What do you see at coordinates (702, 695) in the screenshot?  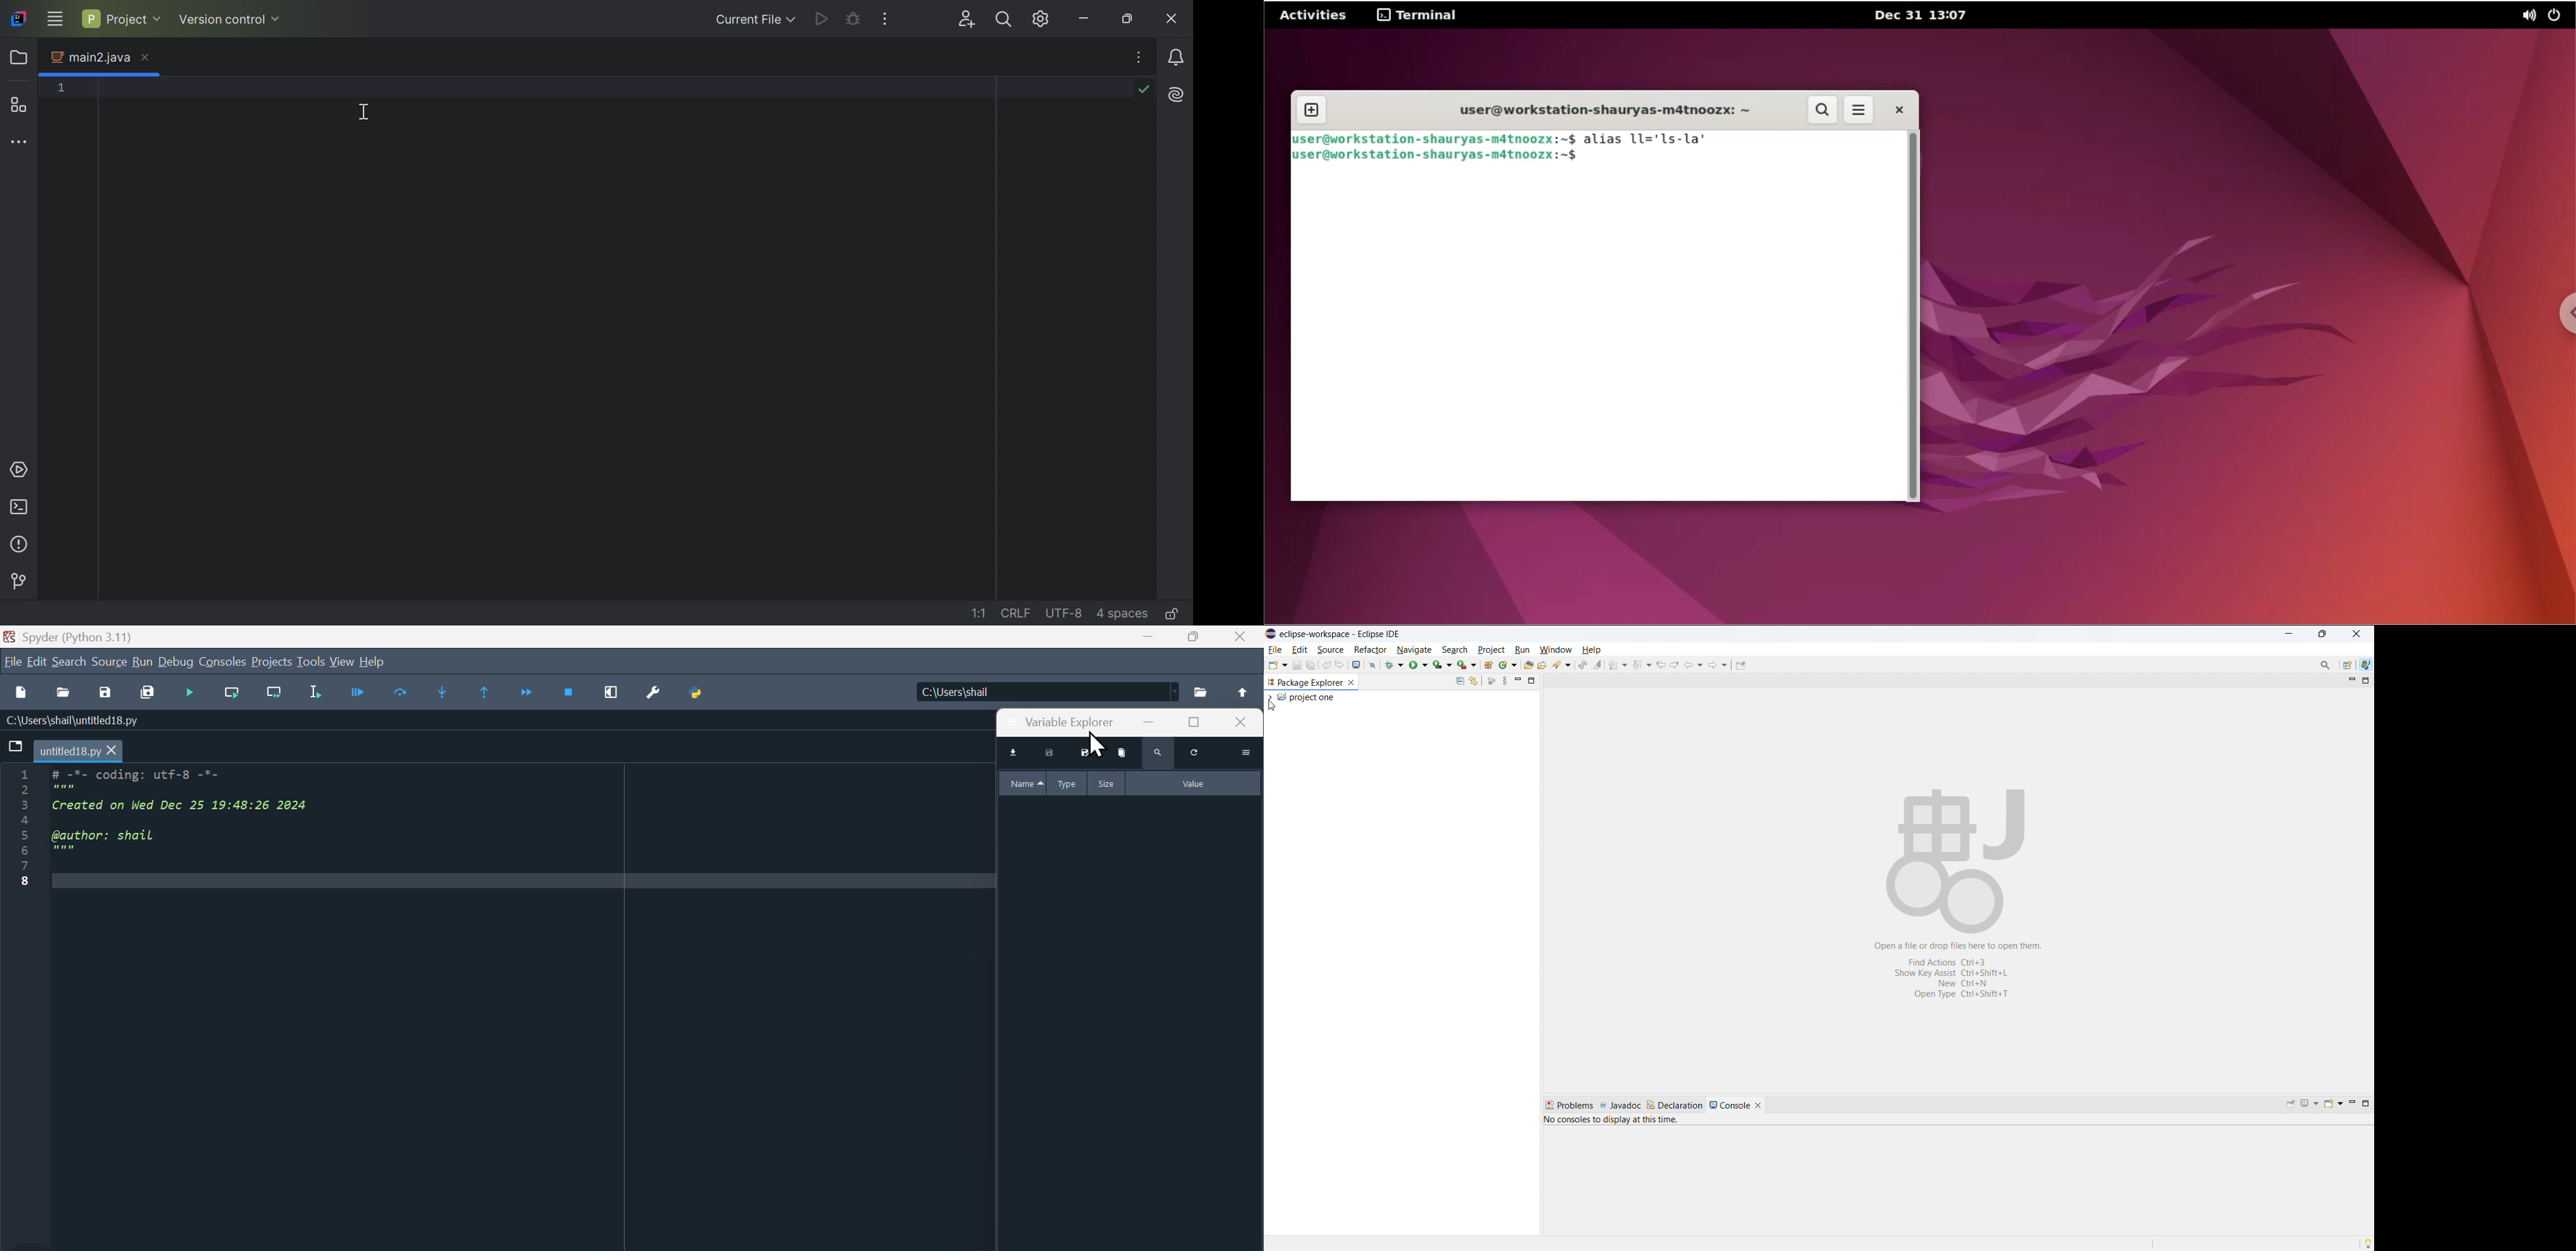 I see `Python PathManager` at bounding box center [702, 695].